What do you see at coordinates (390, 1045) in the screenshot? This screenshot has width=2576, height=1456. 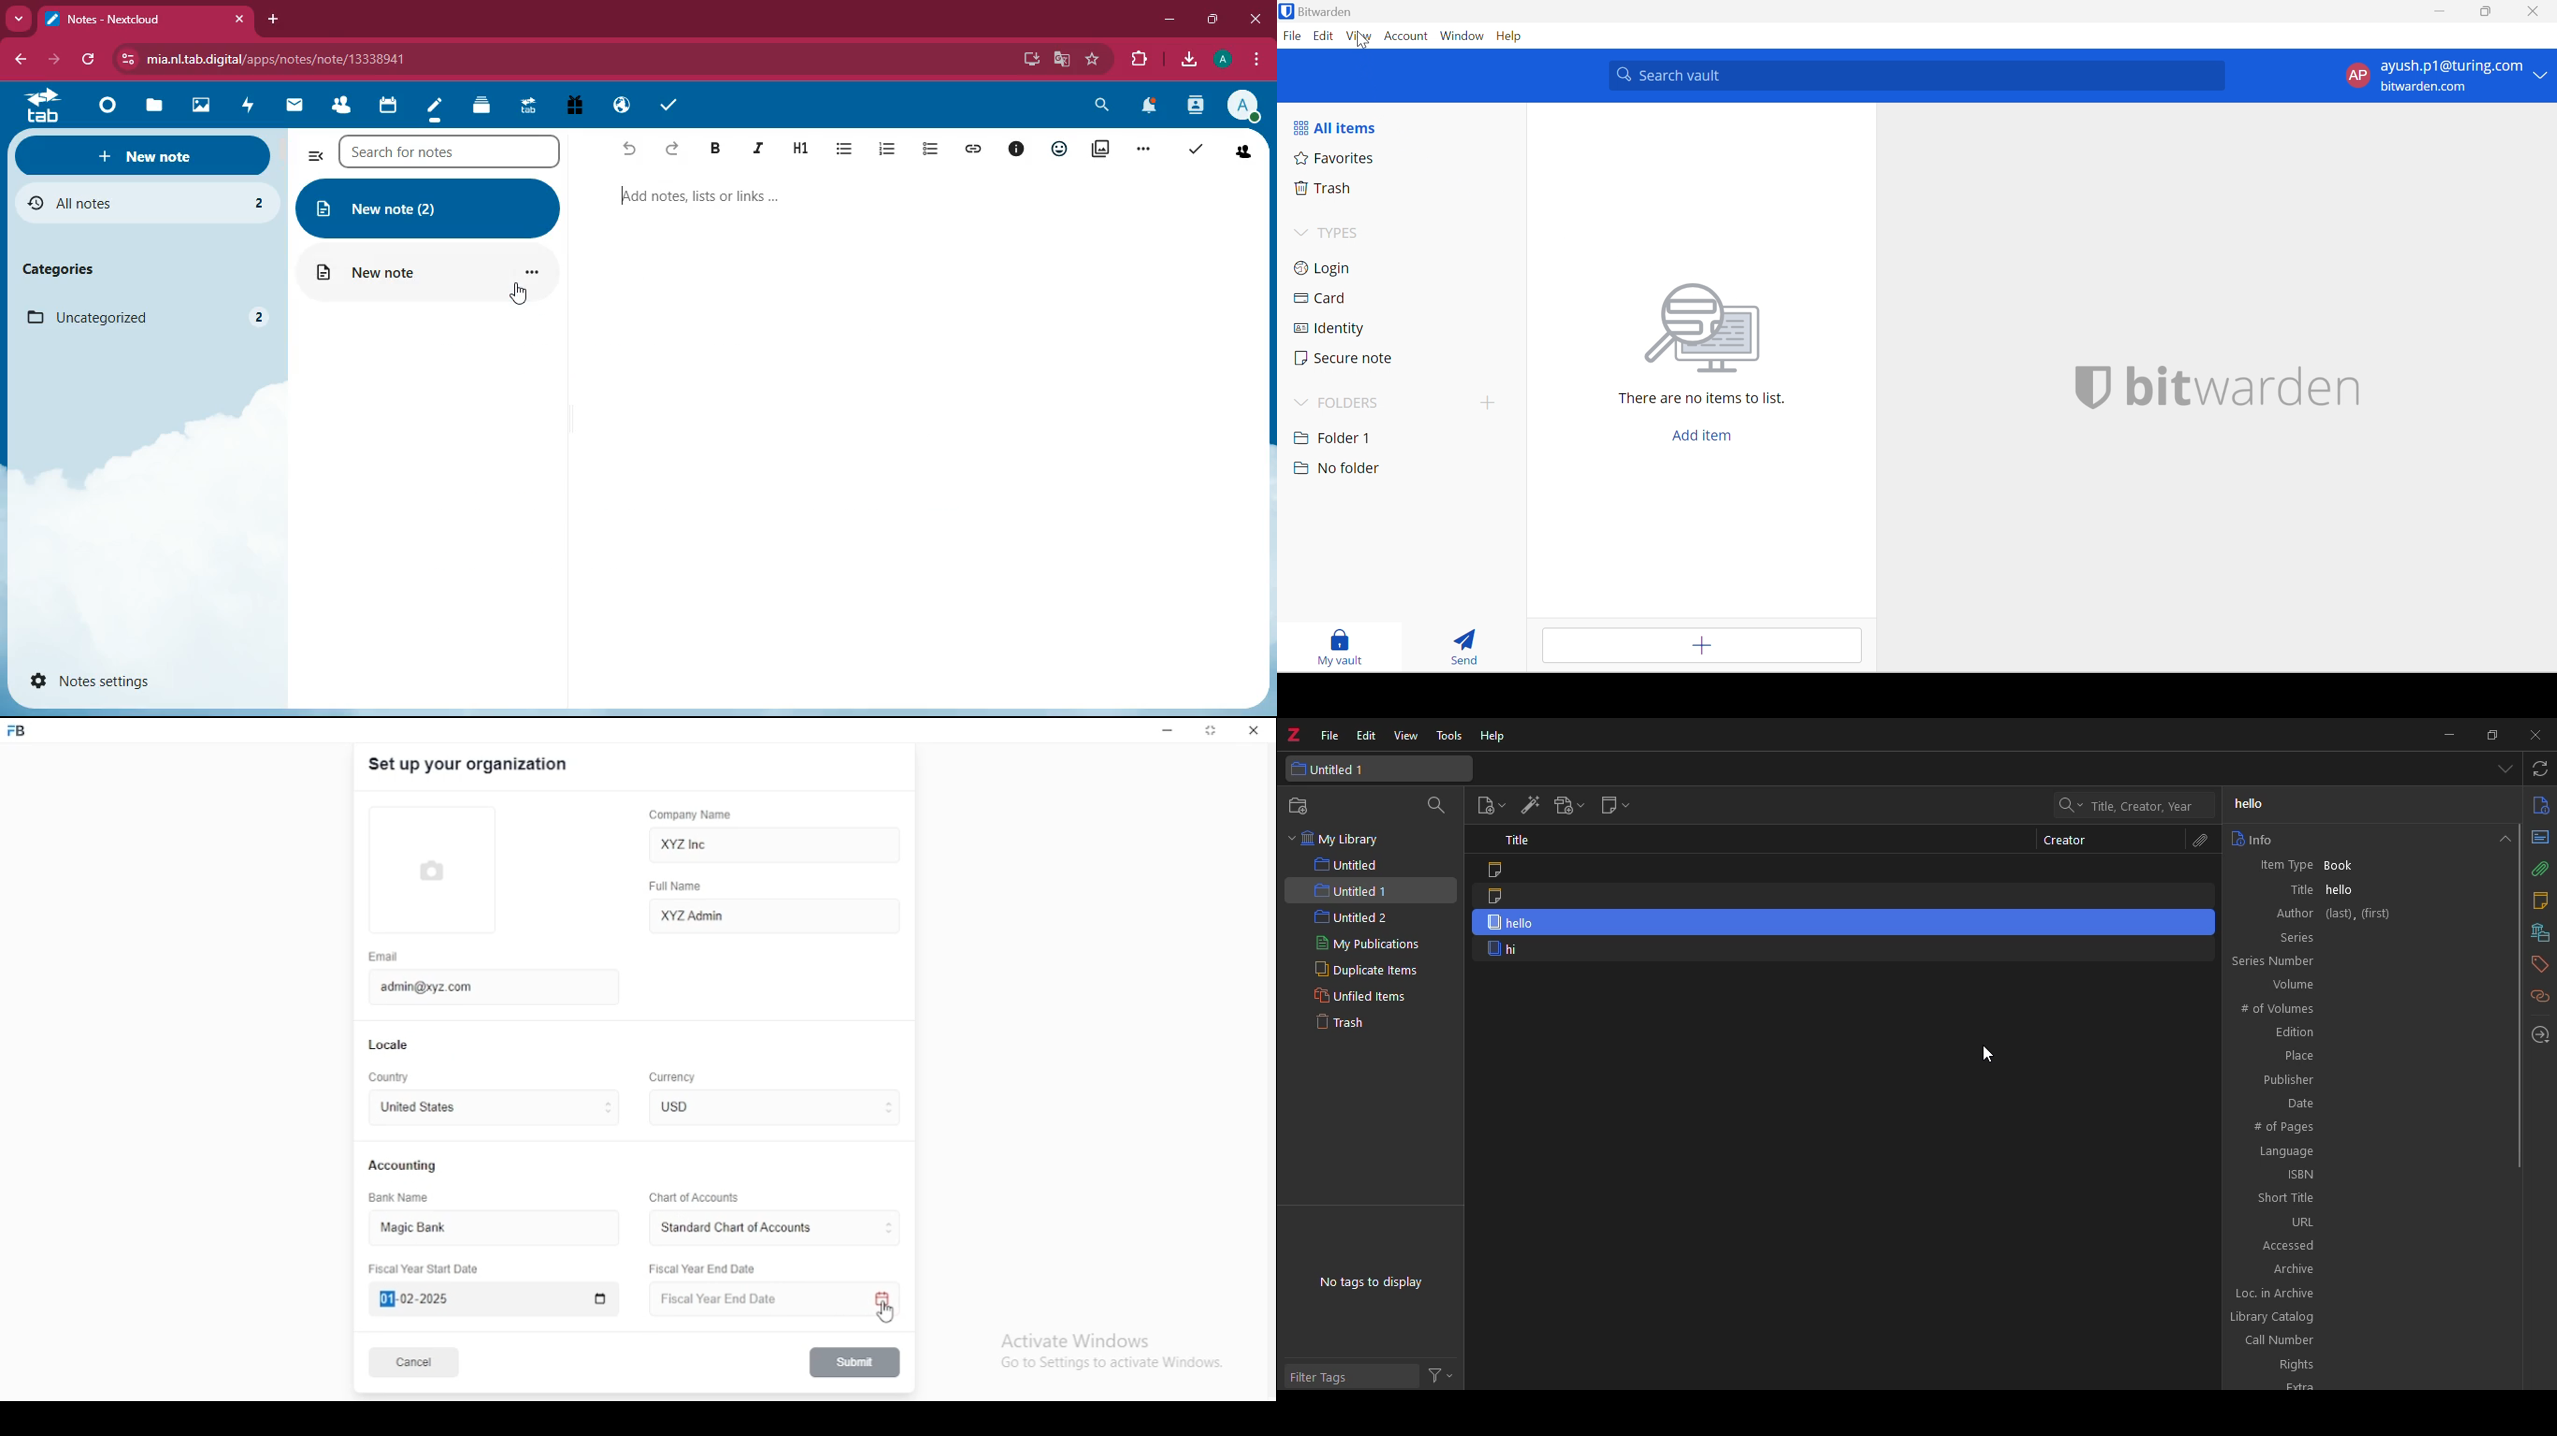 I see `locale` at bounding box center [390, 1045].